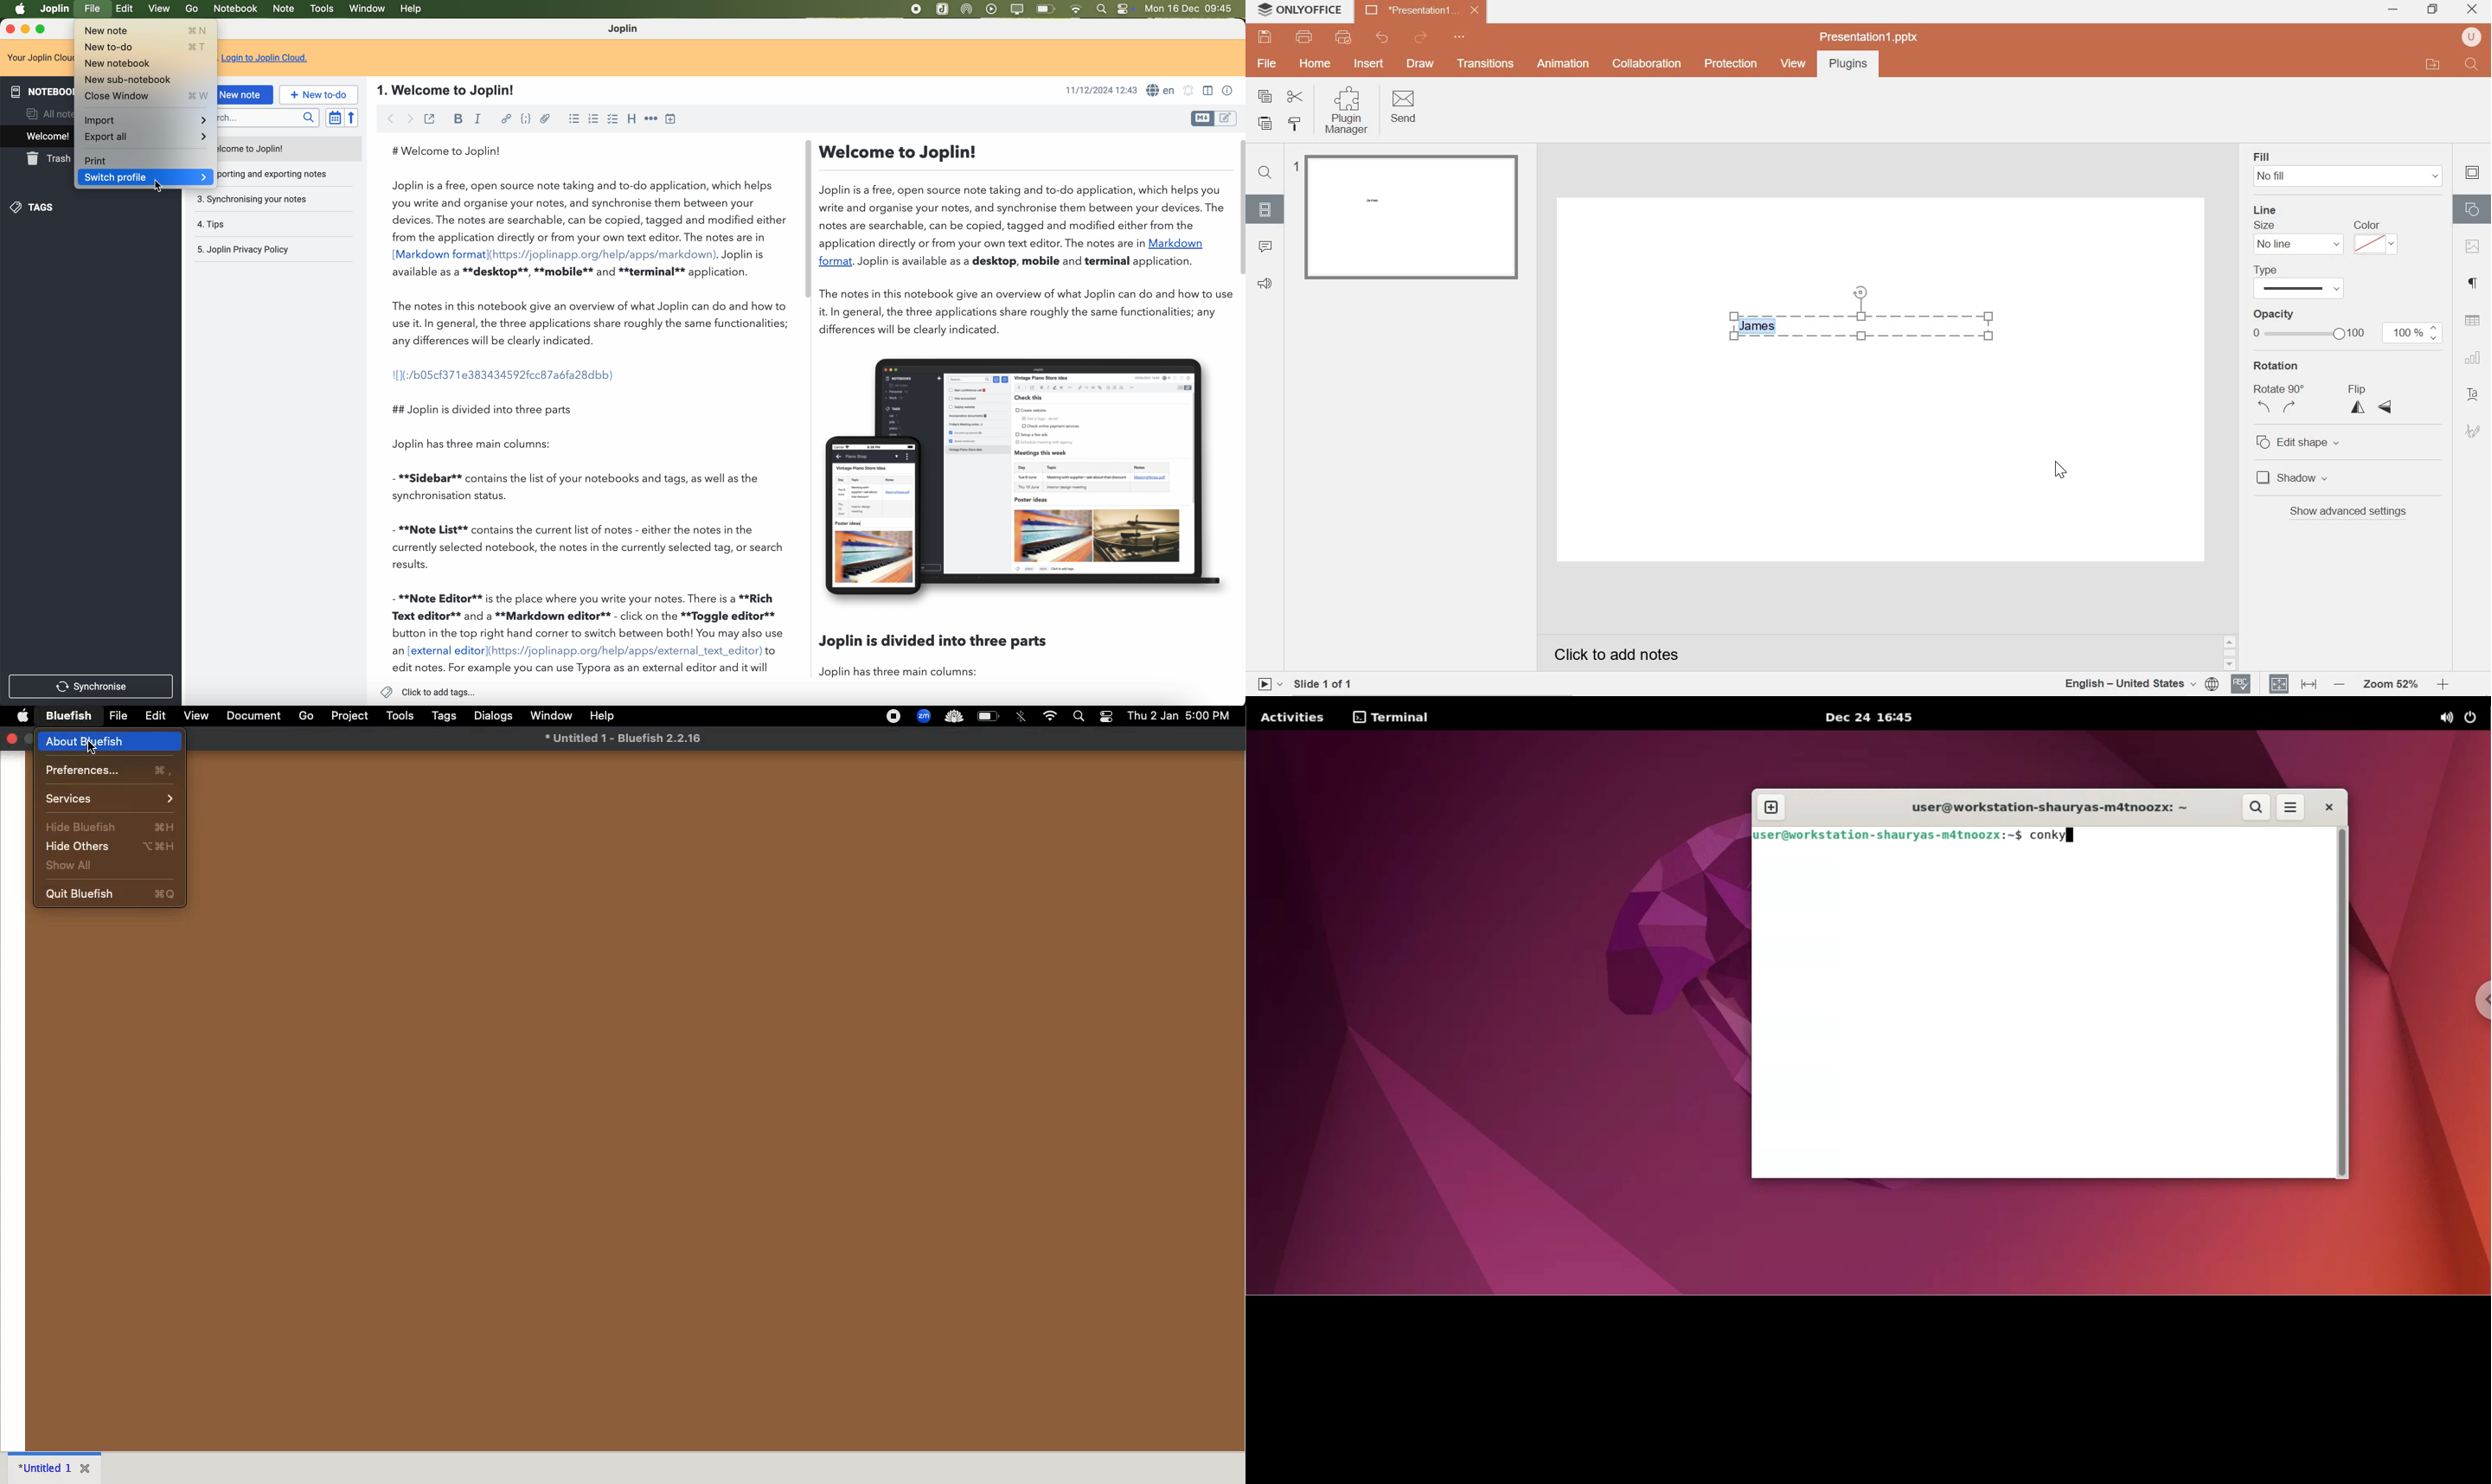 The width and height of the screenshot is (2492, 1484). What do you see at coordinates (2474, 248) in the screenshot?
I see `image` at bounding box center [2474, 248].